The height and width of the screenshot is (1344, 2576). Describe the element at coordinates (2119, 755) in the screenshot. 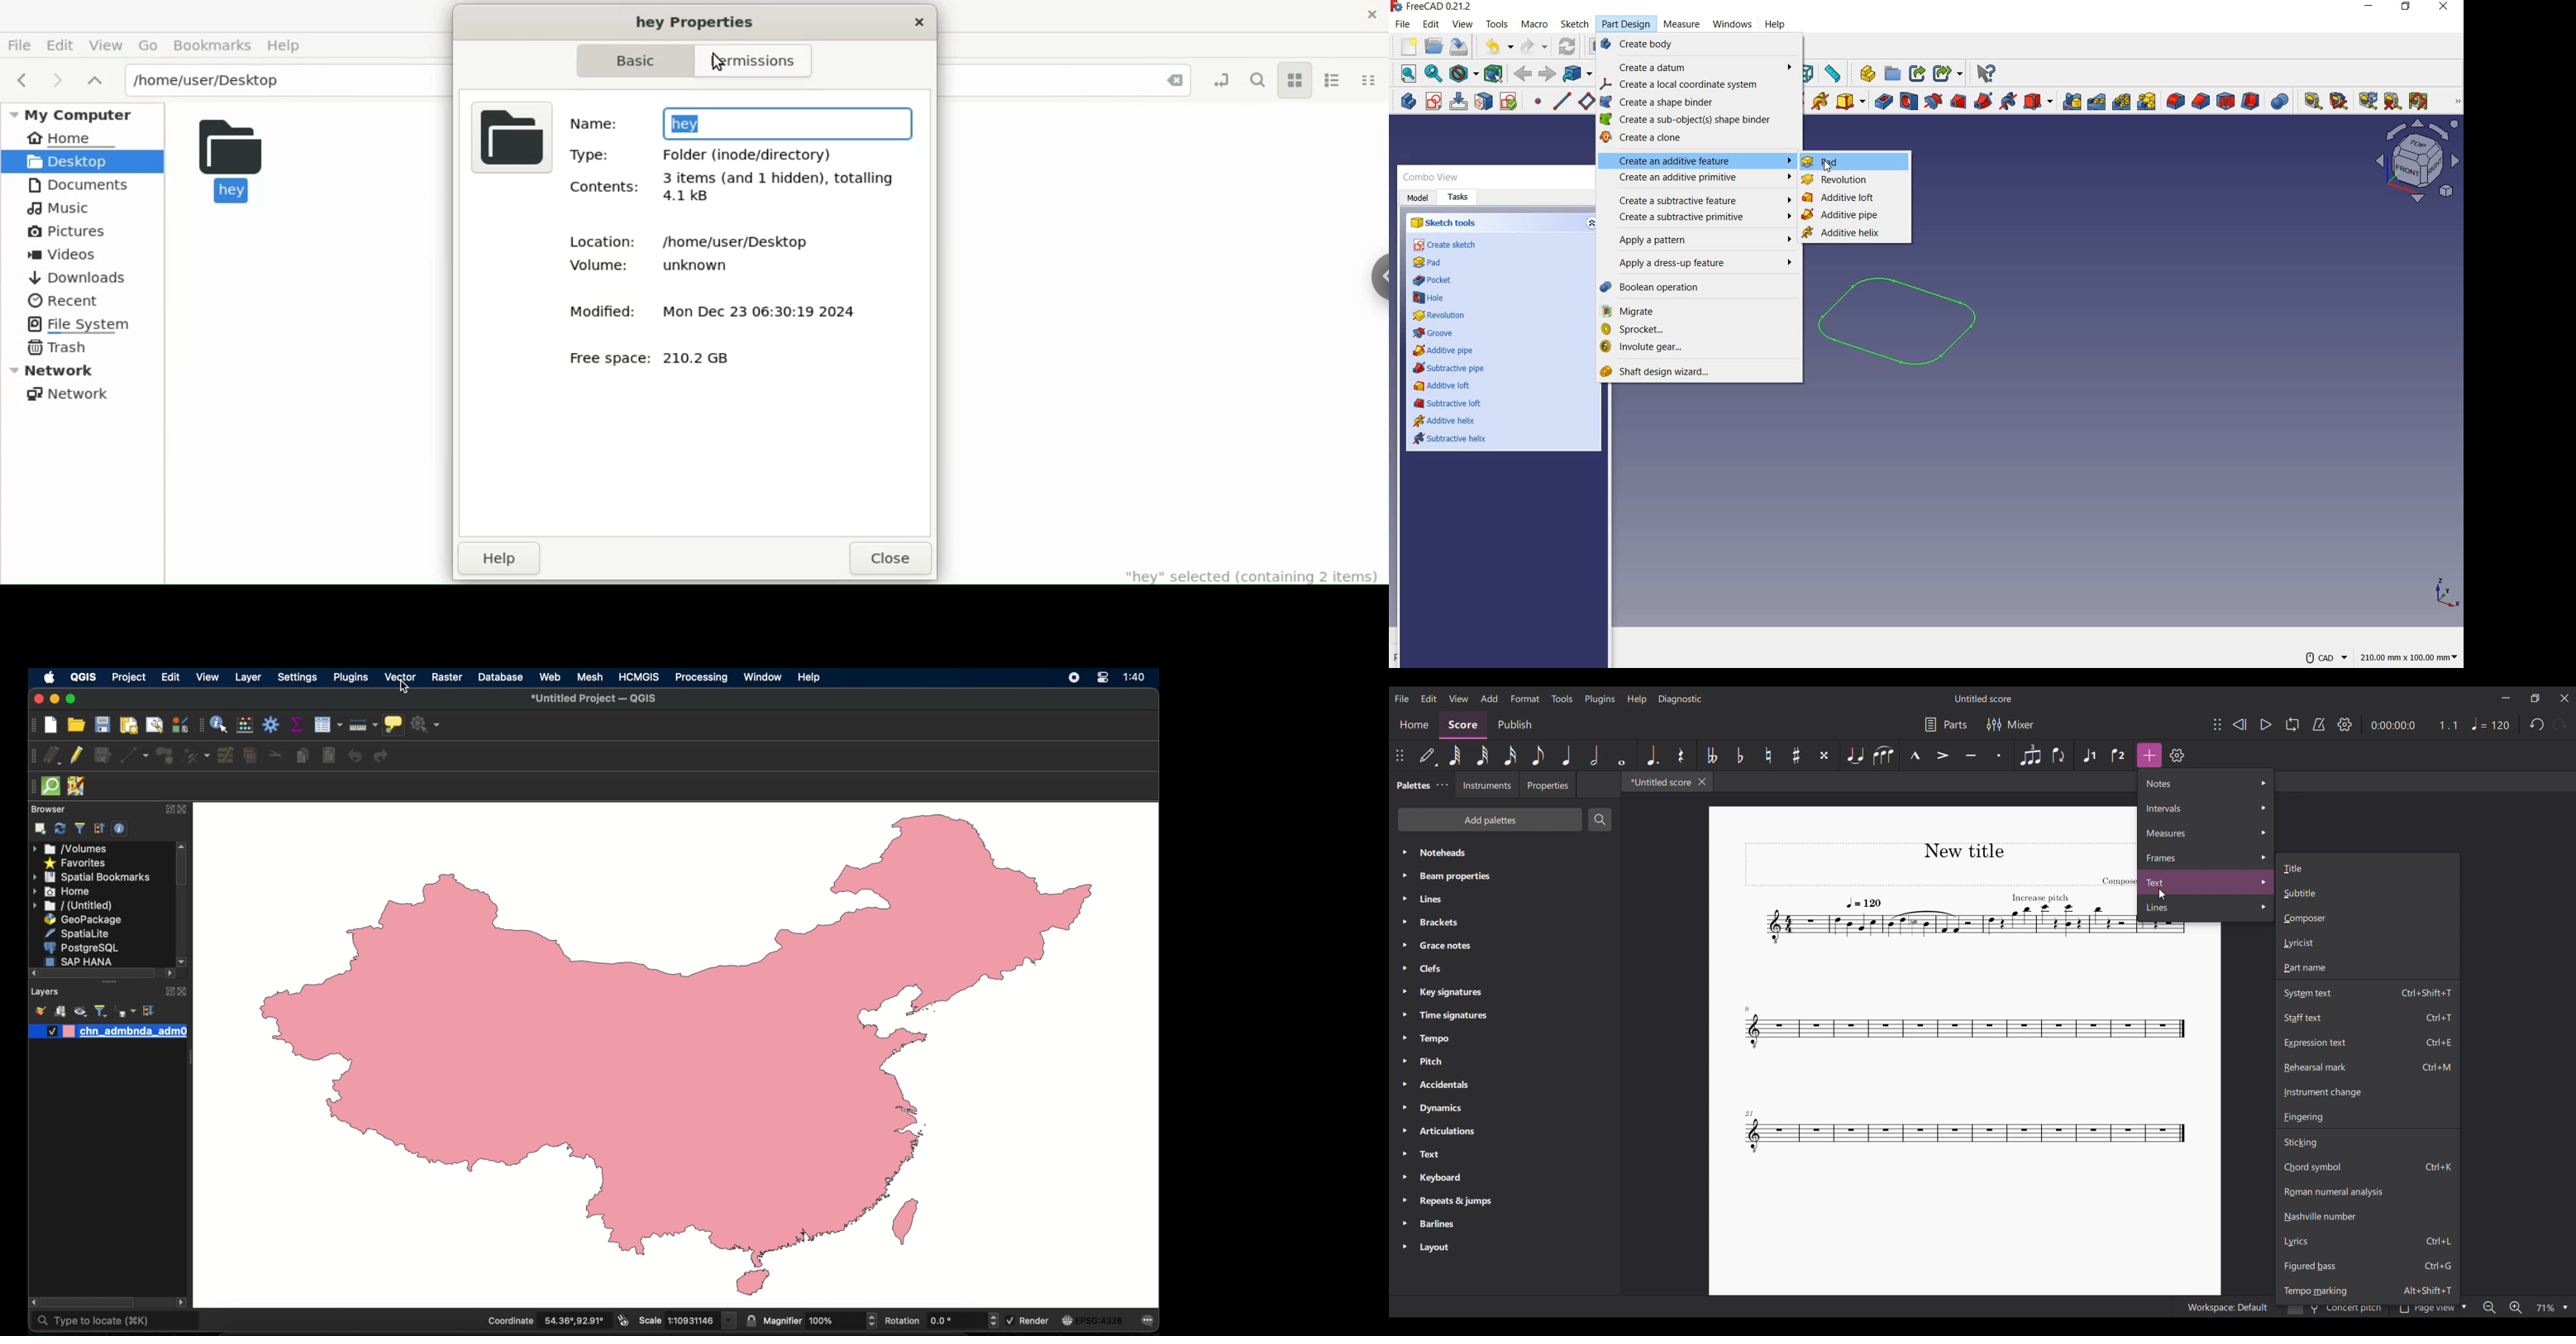

I see `Voice 2` at that location.